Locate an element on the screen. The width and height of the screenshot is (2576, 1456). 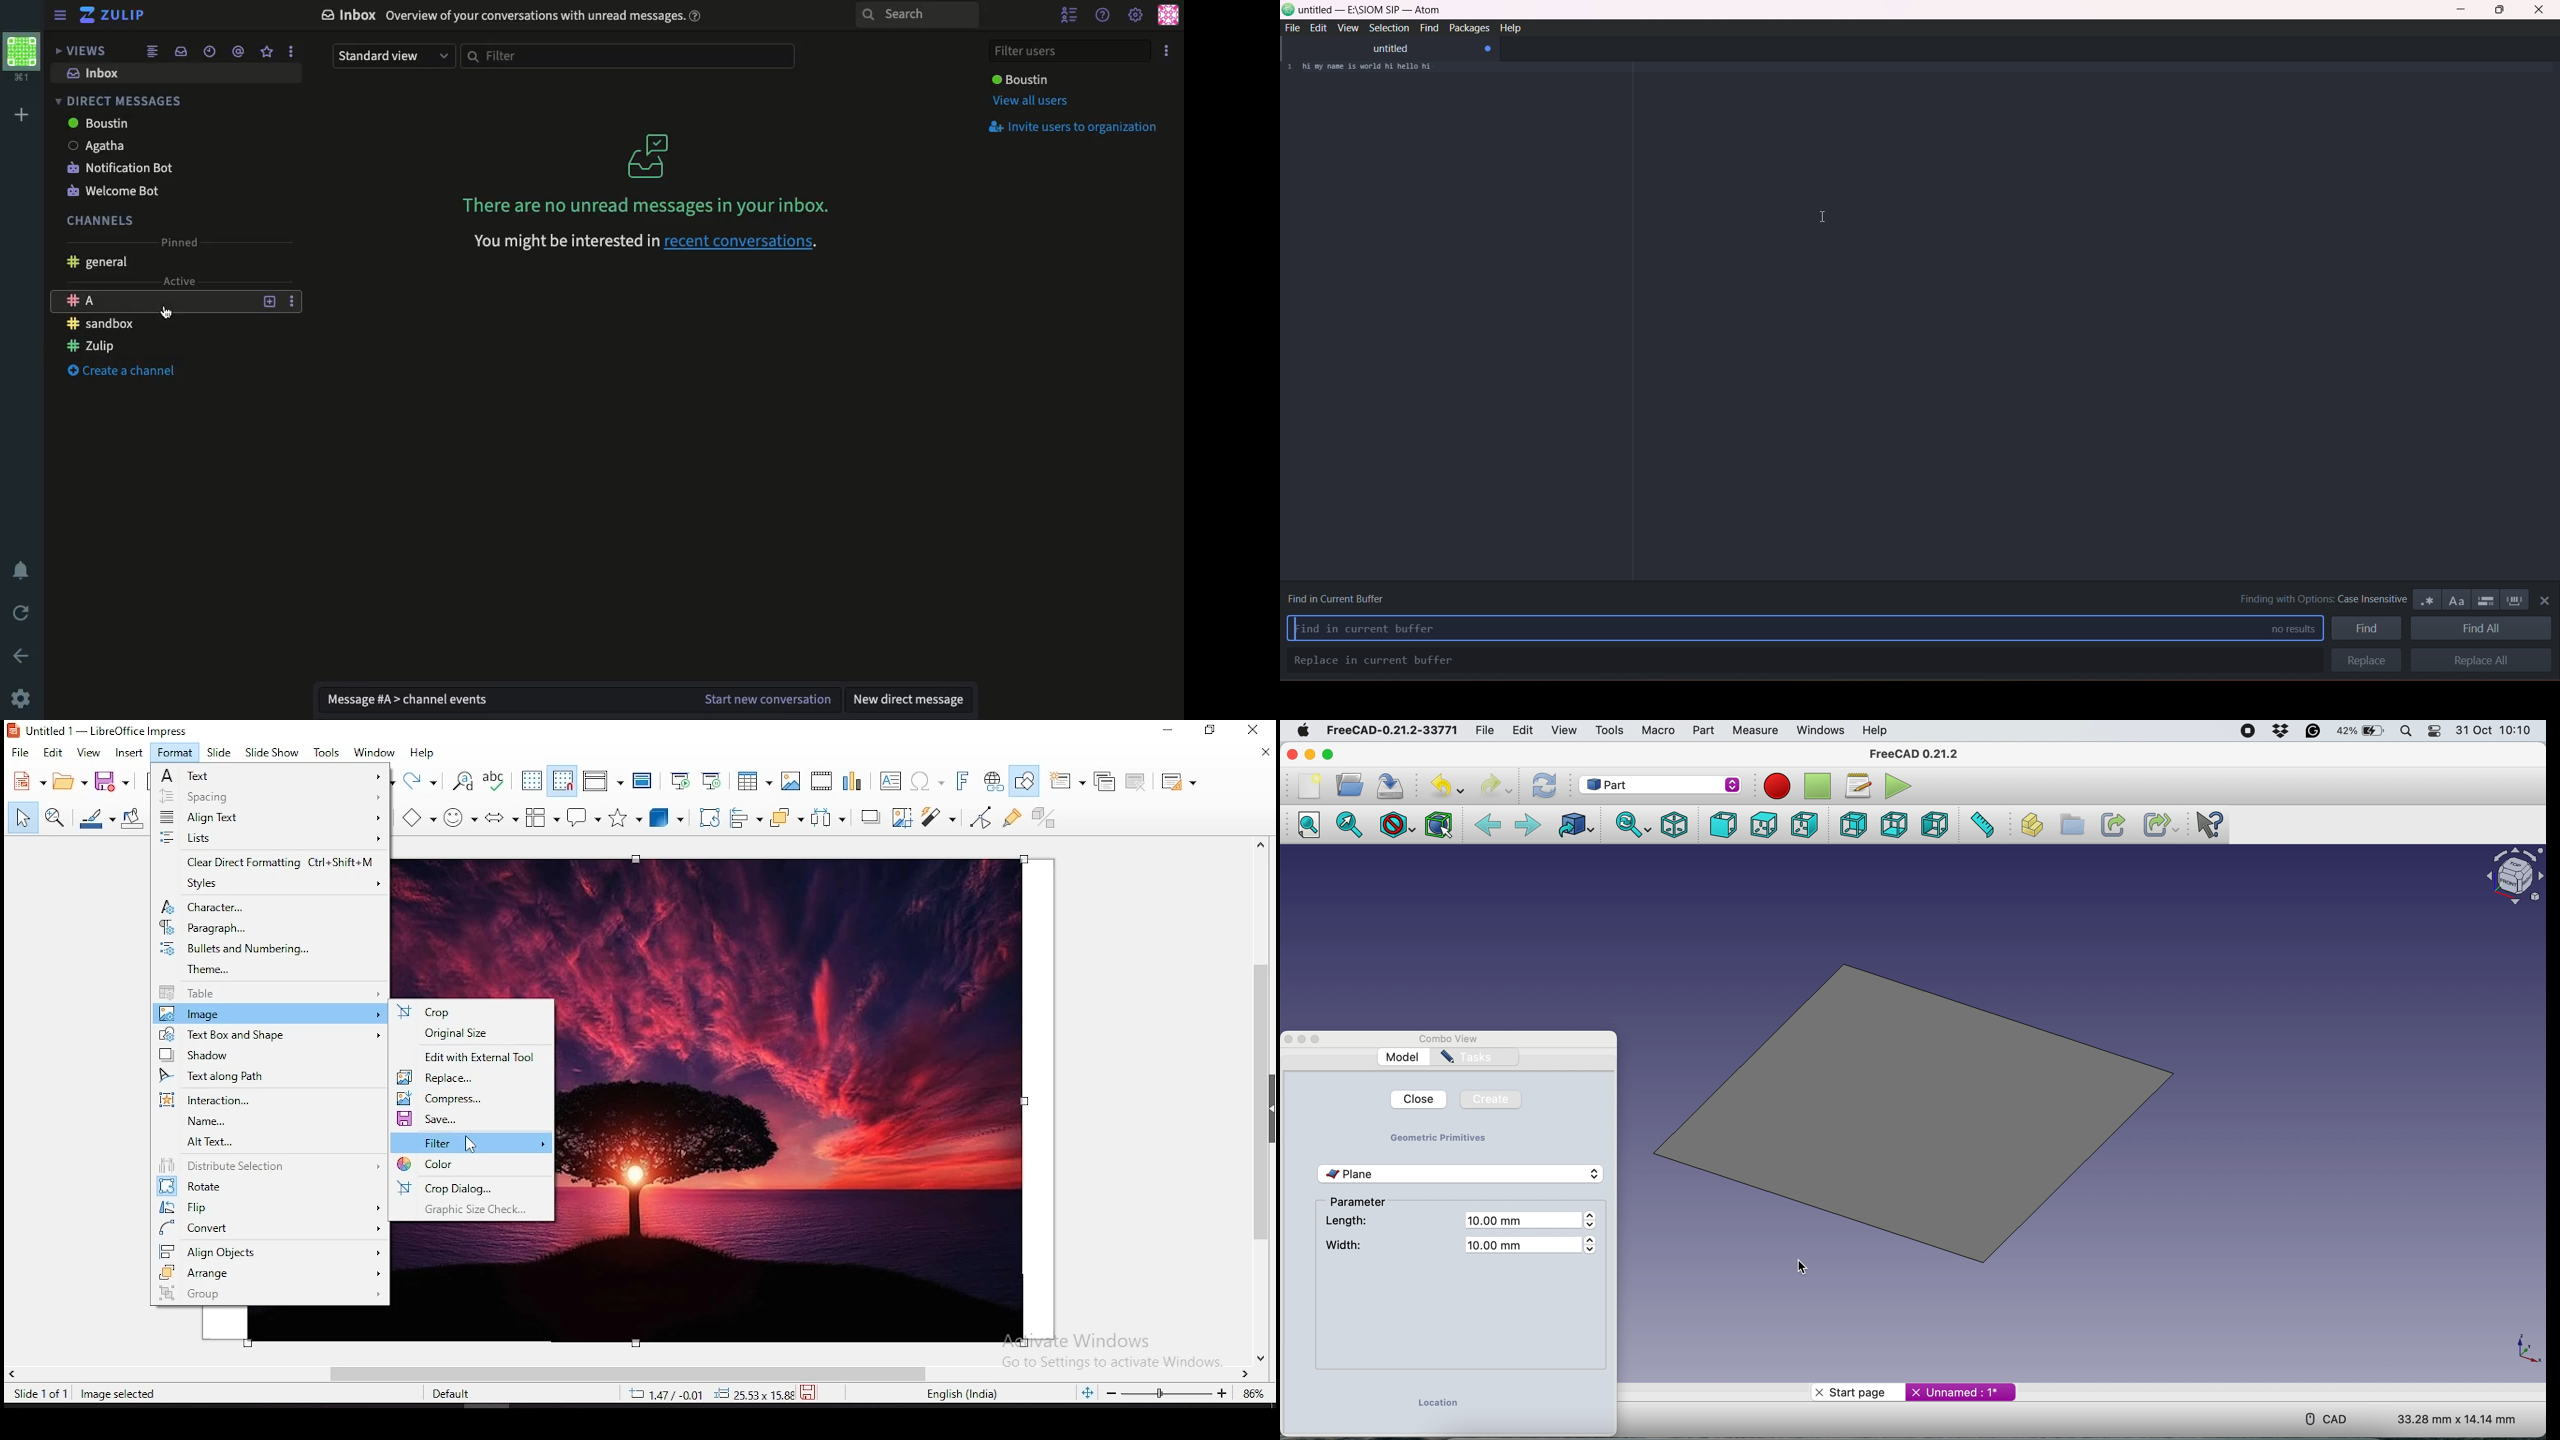
Make sub-link is located at coordinates (2155, 824).